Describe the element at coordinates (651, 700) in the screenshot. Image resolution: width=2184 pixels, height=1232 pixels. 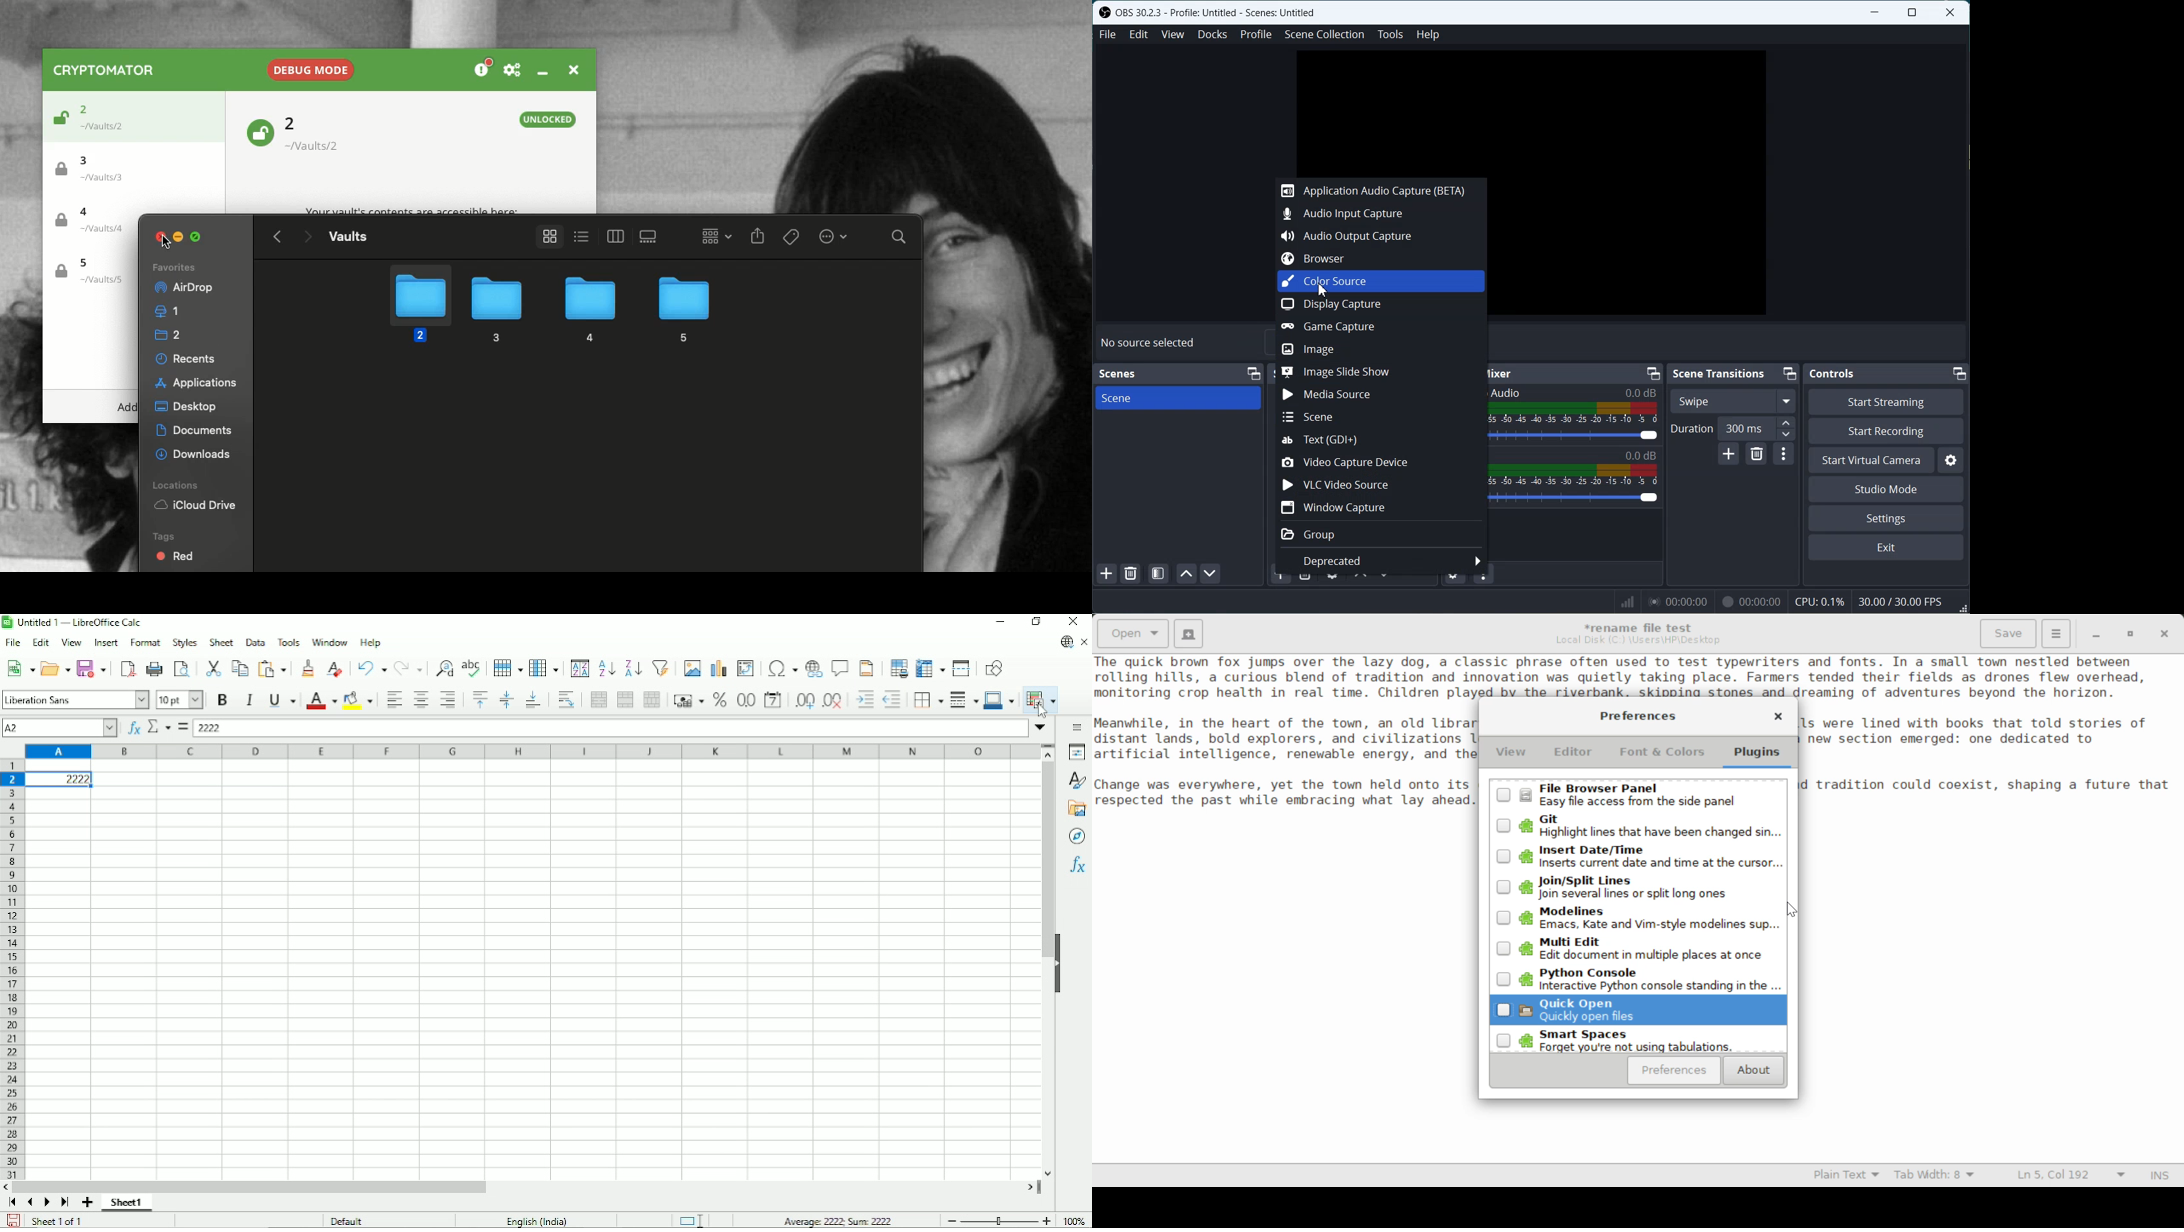
I see `Unmerge cells` at that location.